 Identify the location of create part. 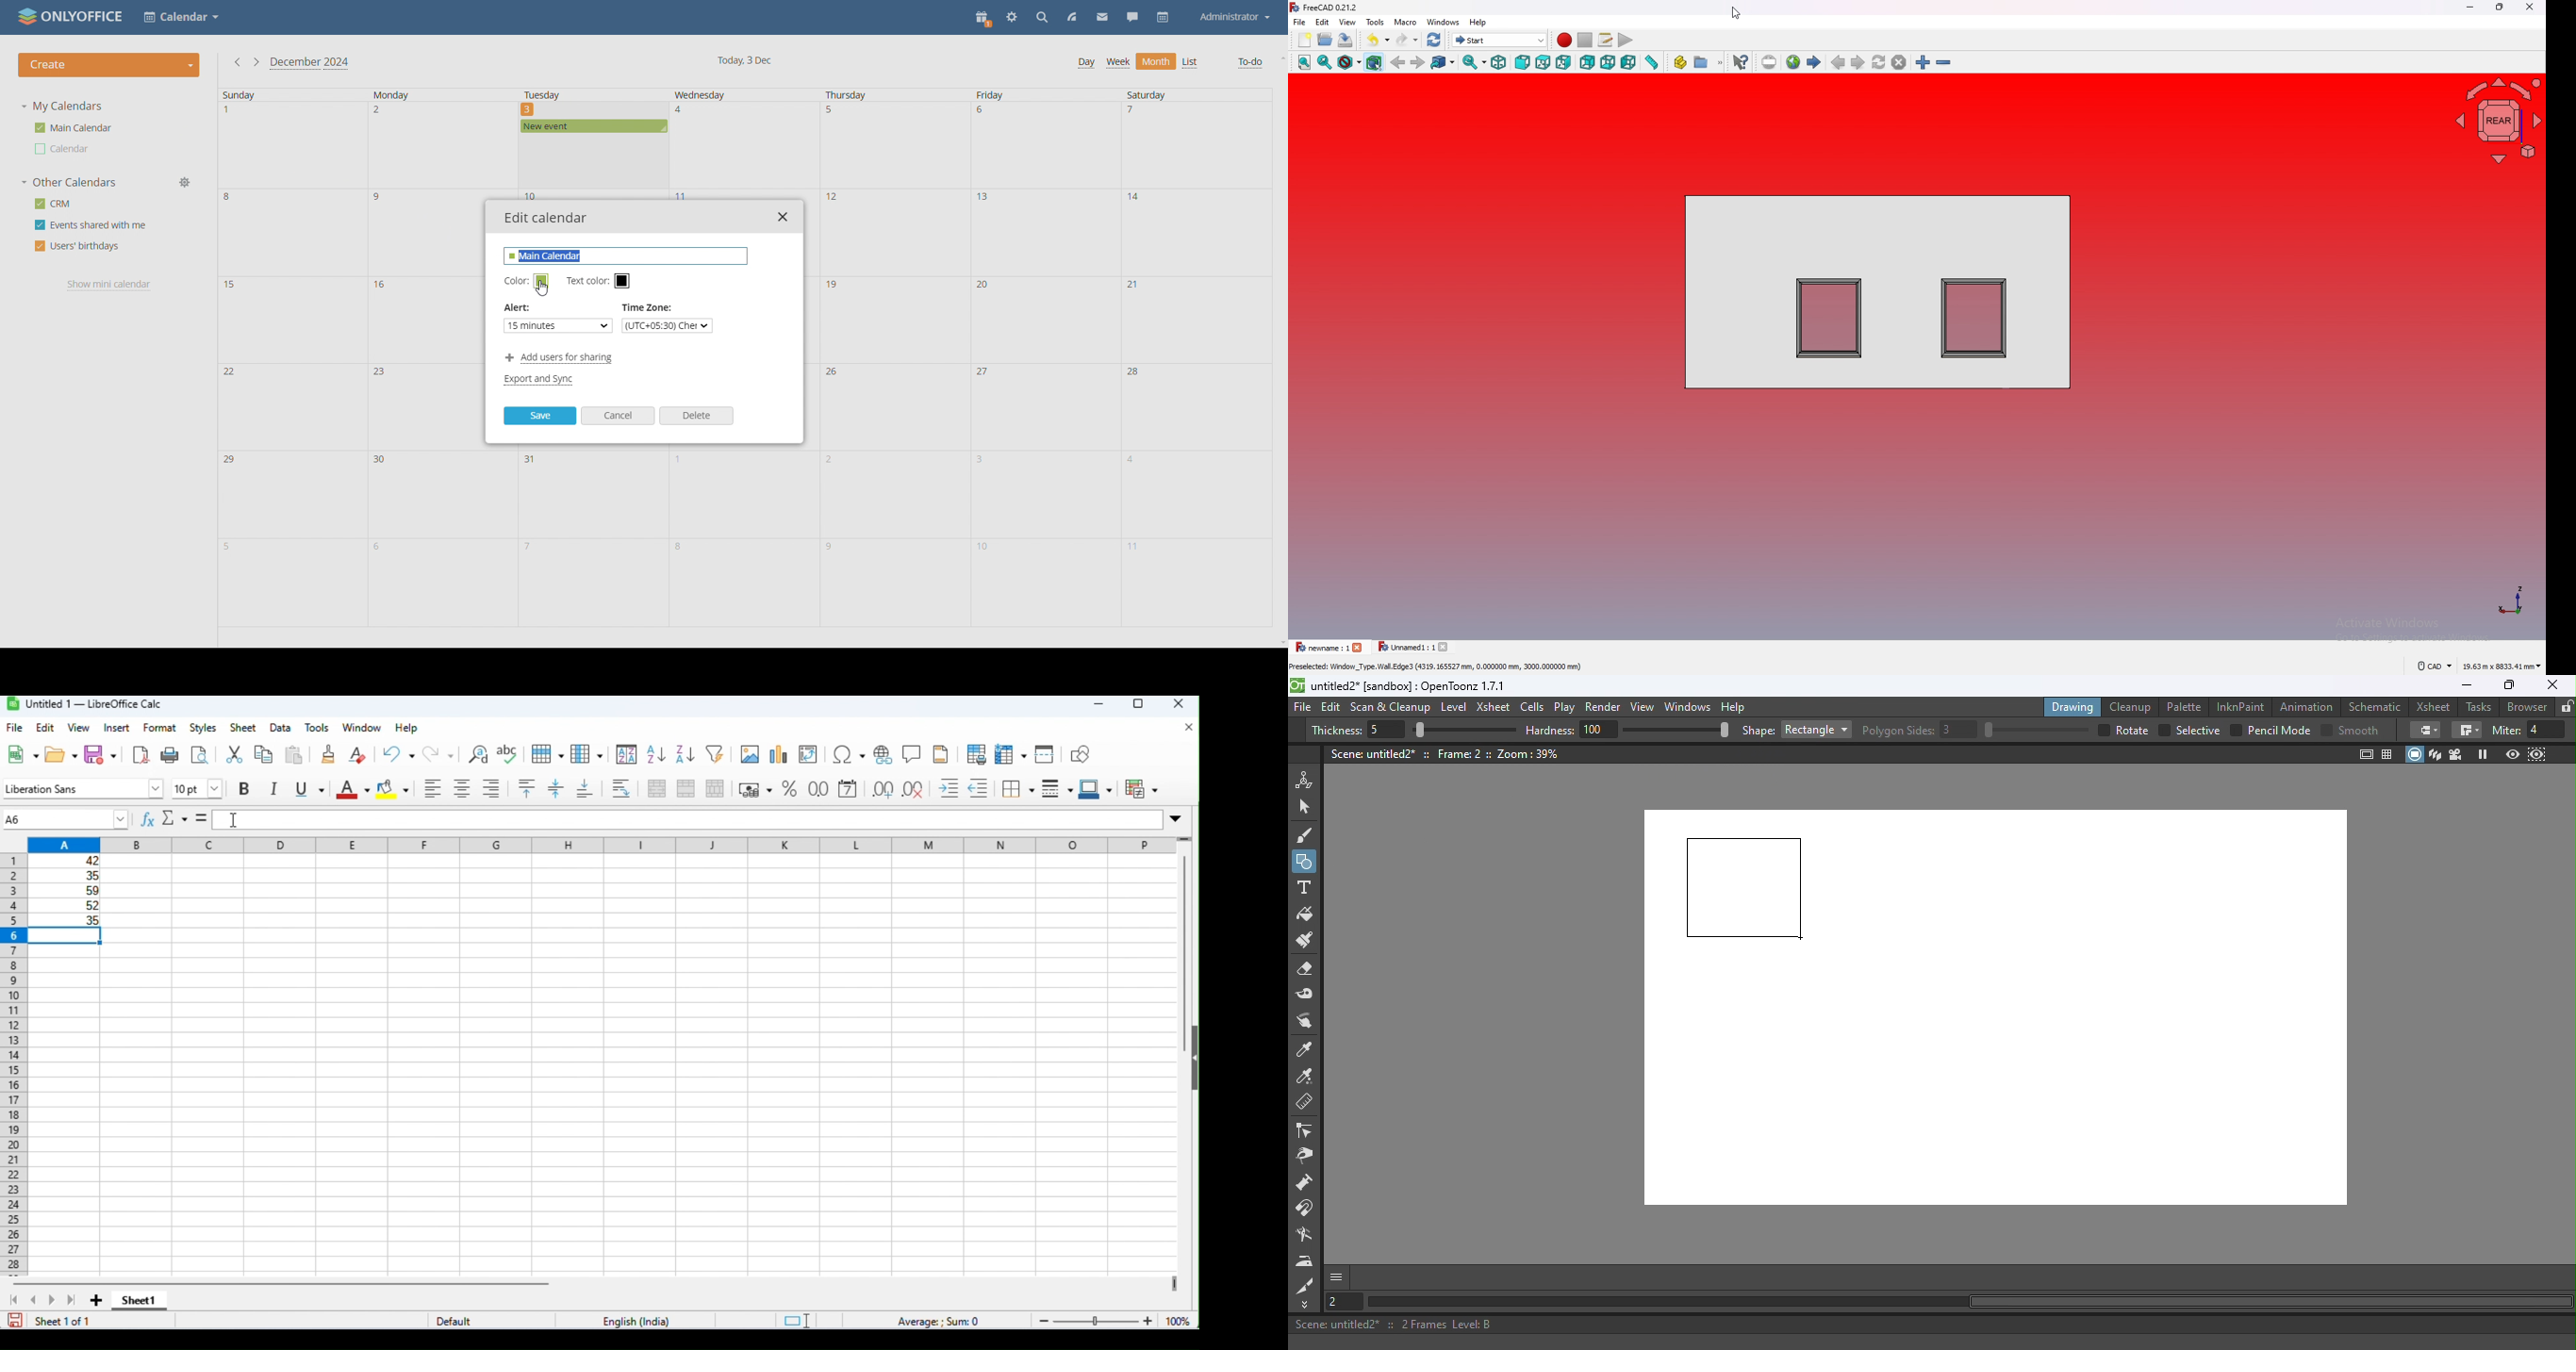
(1680, 62).